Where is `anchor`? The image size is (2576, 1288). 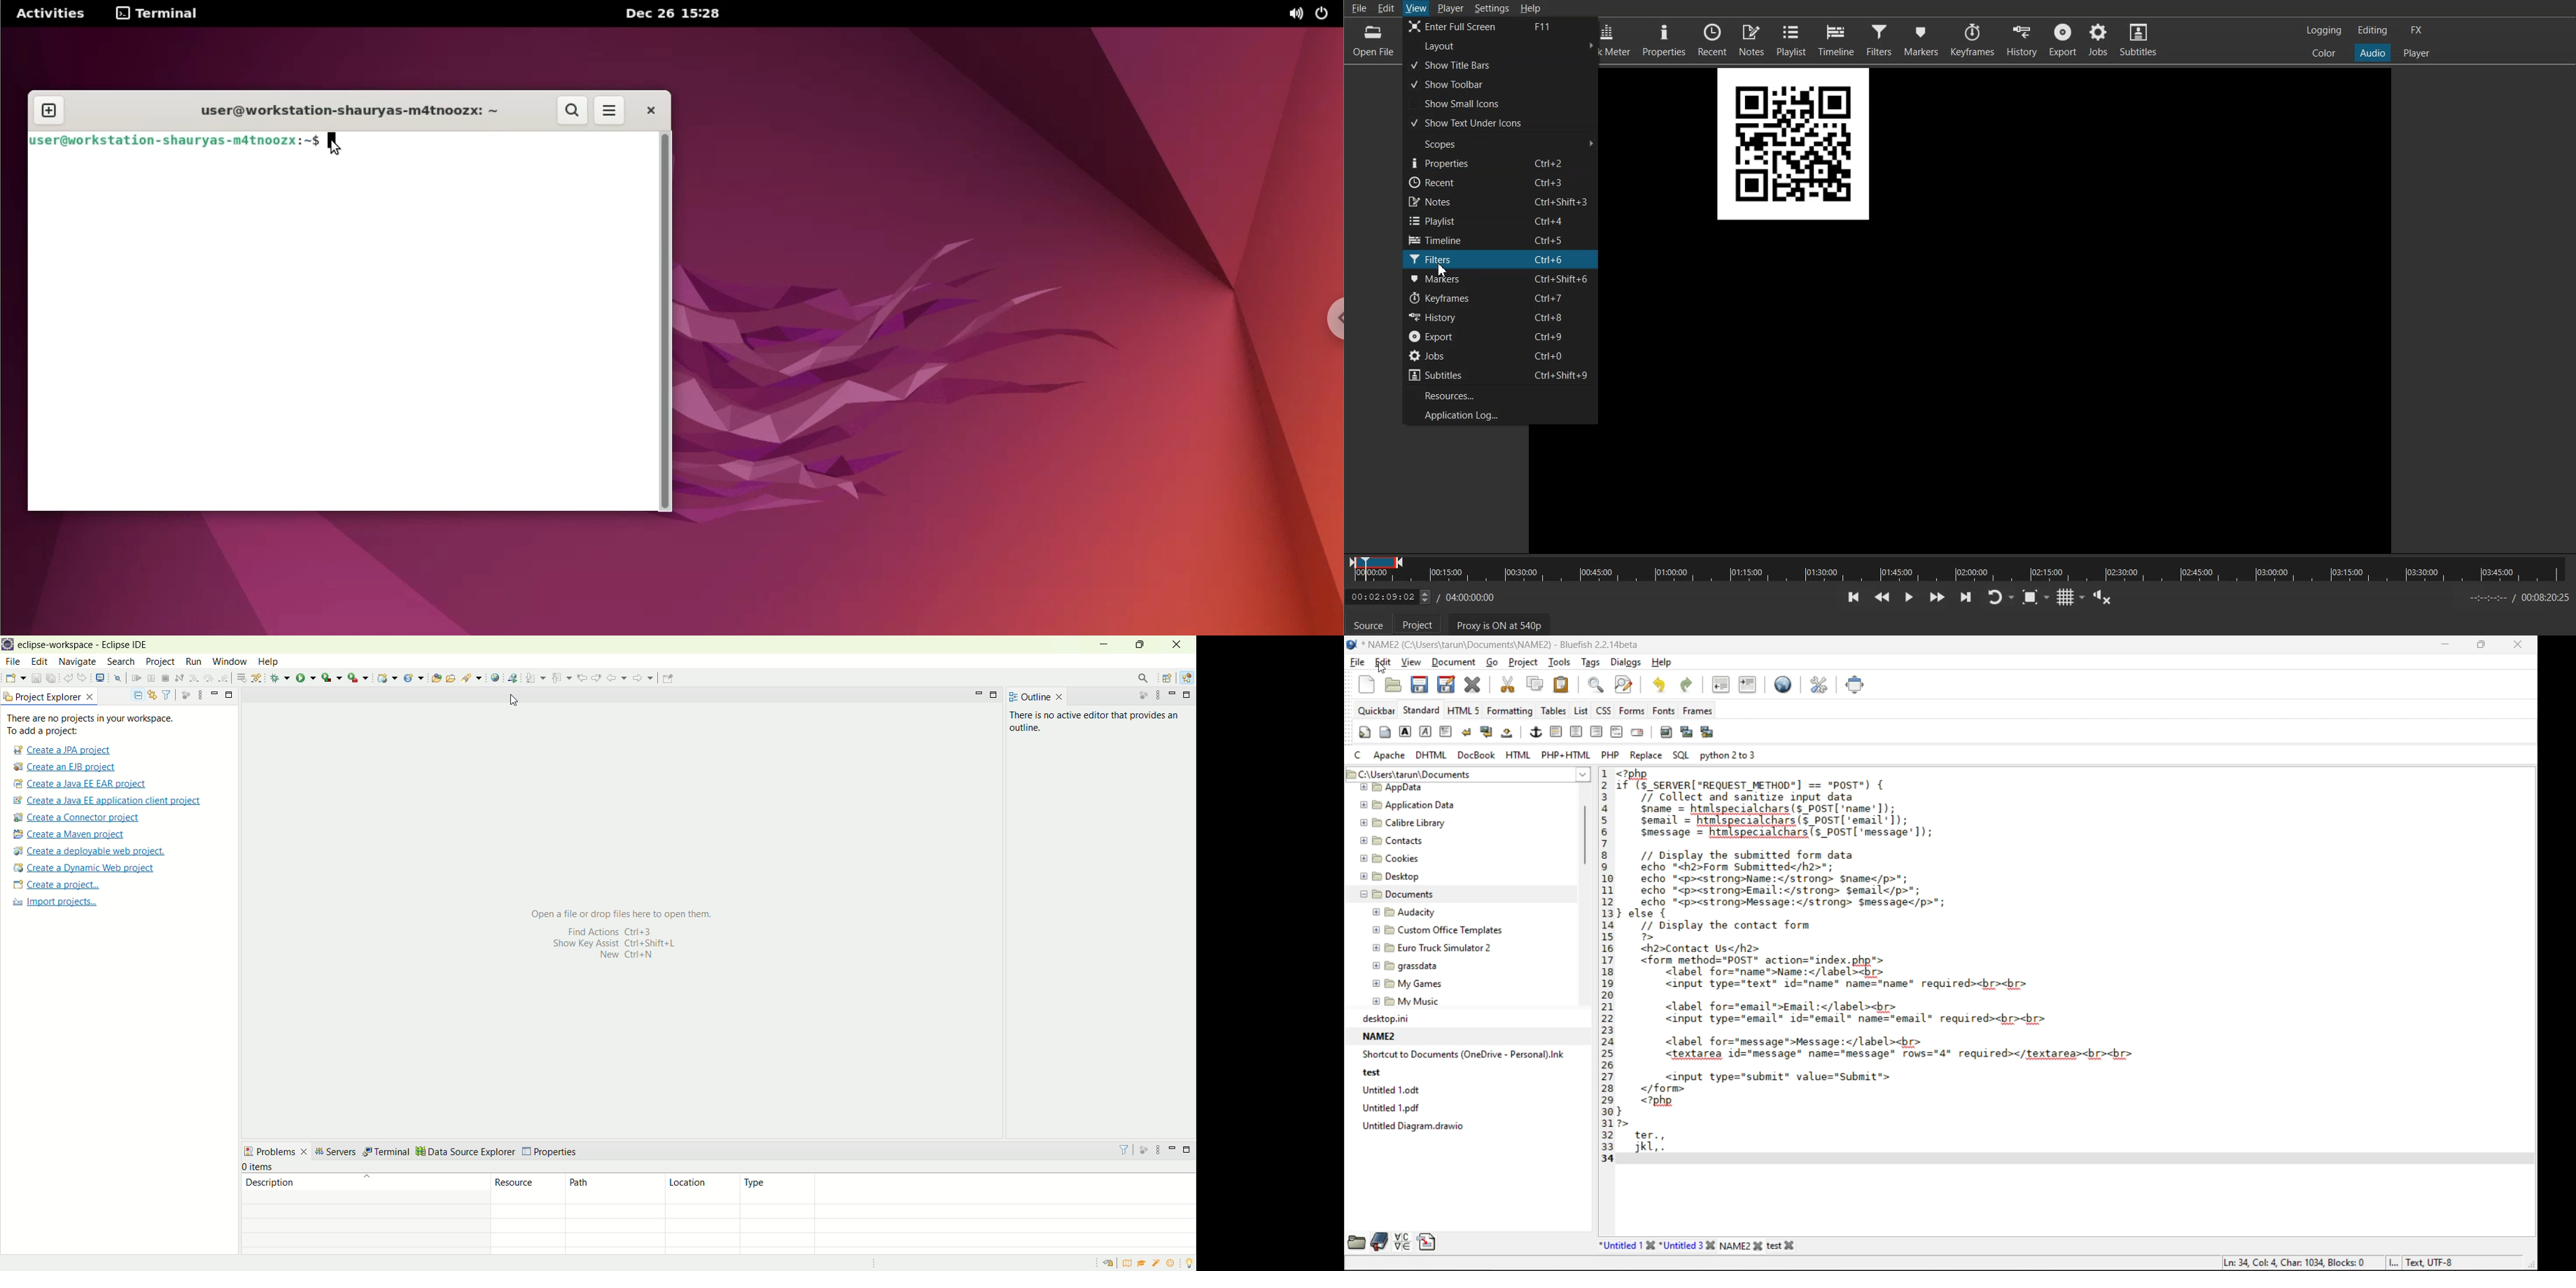 anchor is located at coordinates (1536, 731).